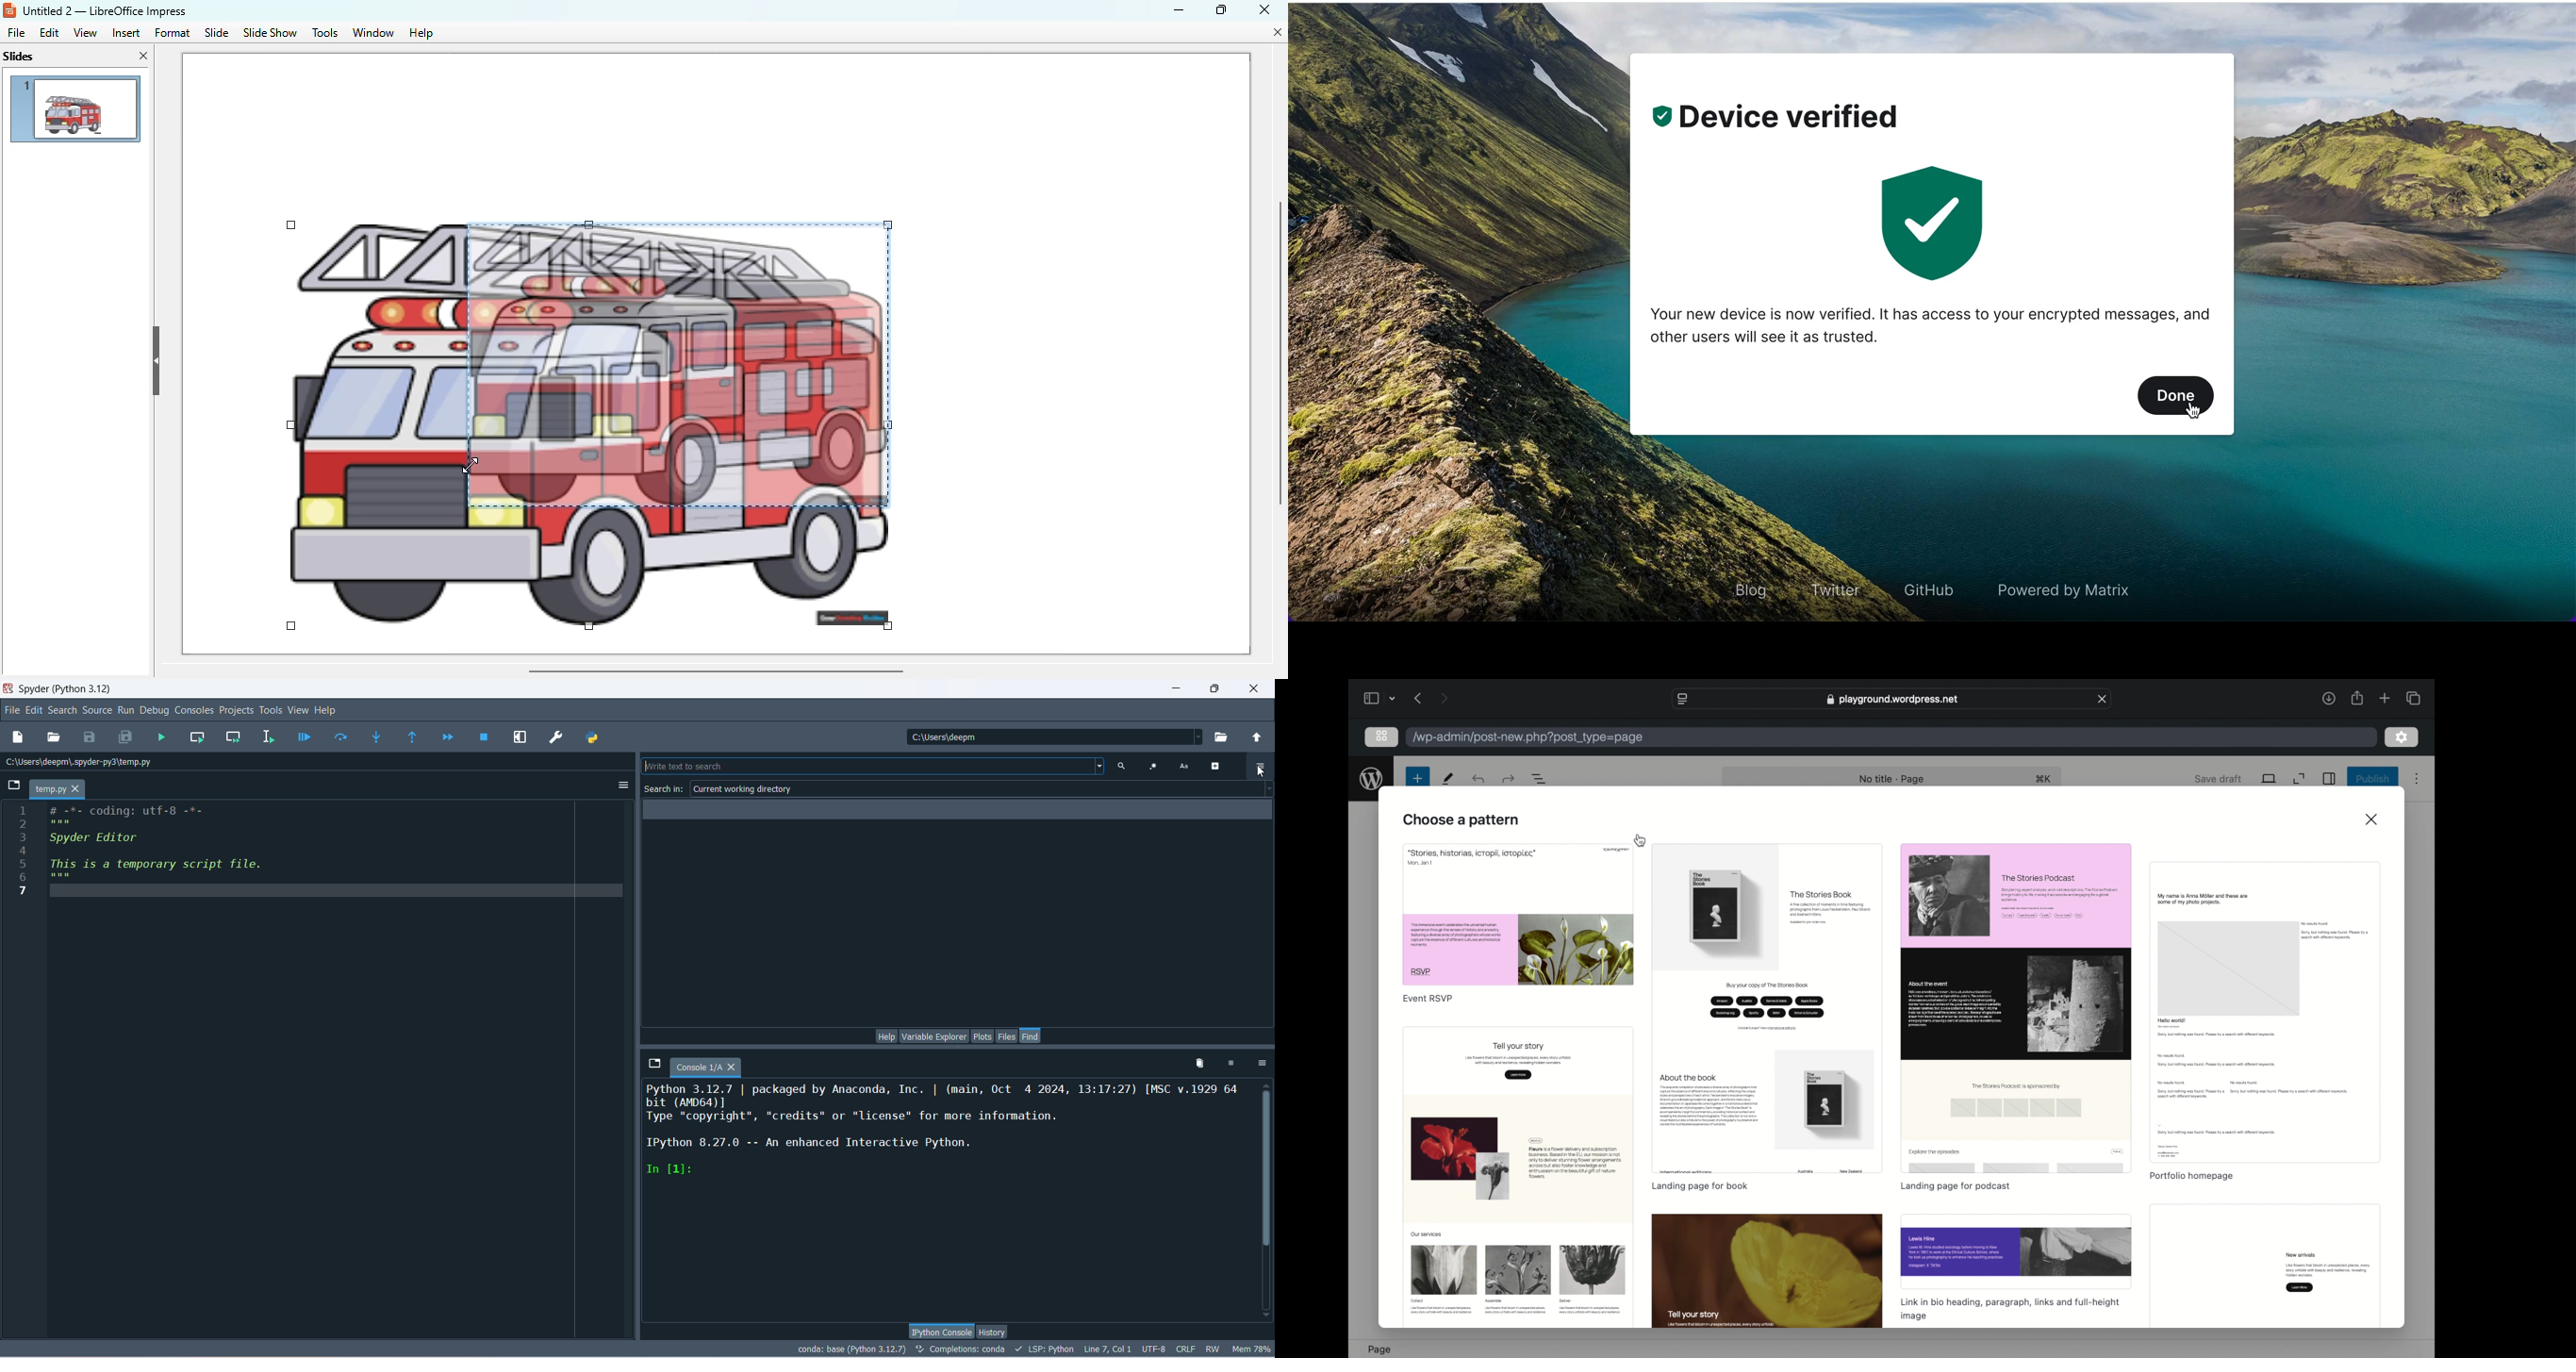 The width and height of the screenshot is (2576, 1372). I want to click on settings, so click(2402, 738).